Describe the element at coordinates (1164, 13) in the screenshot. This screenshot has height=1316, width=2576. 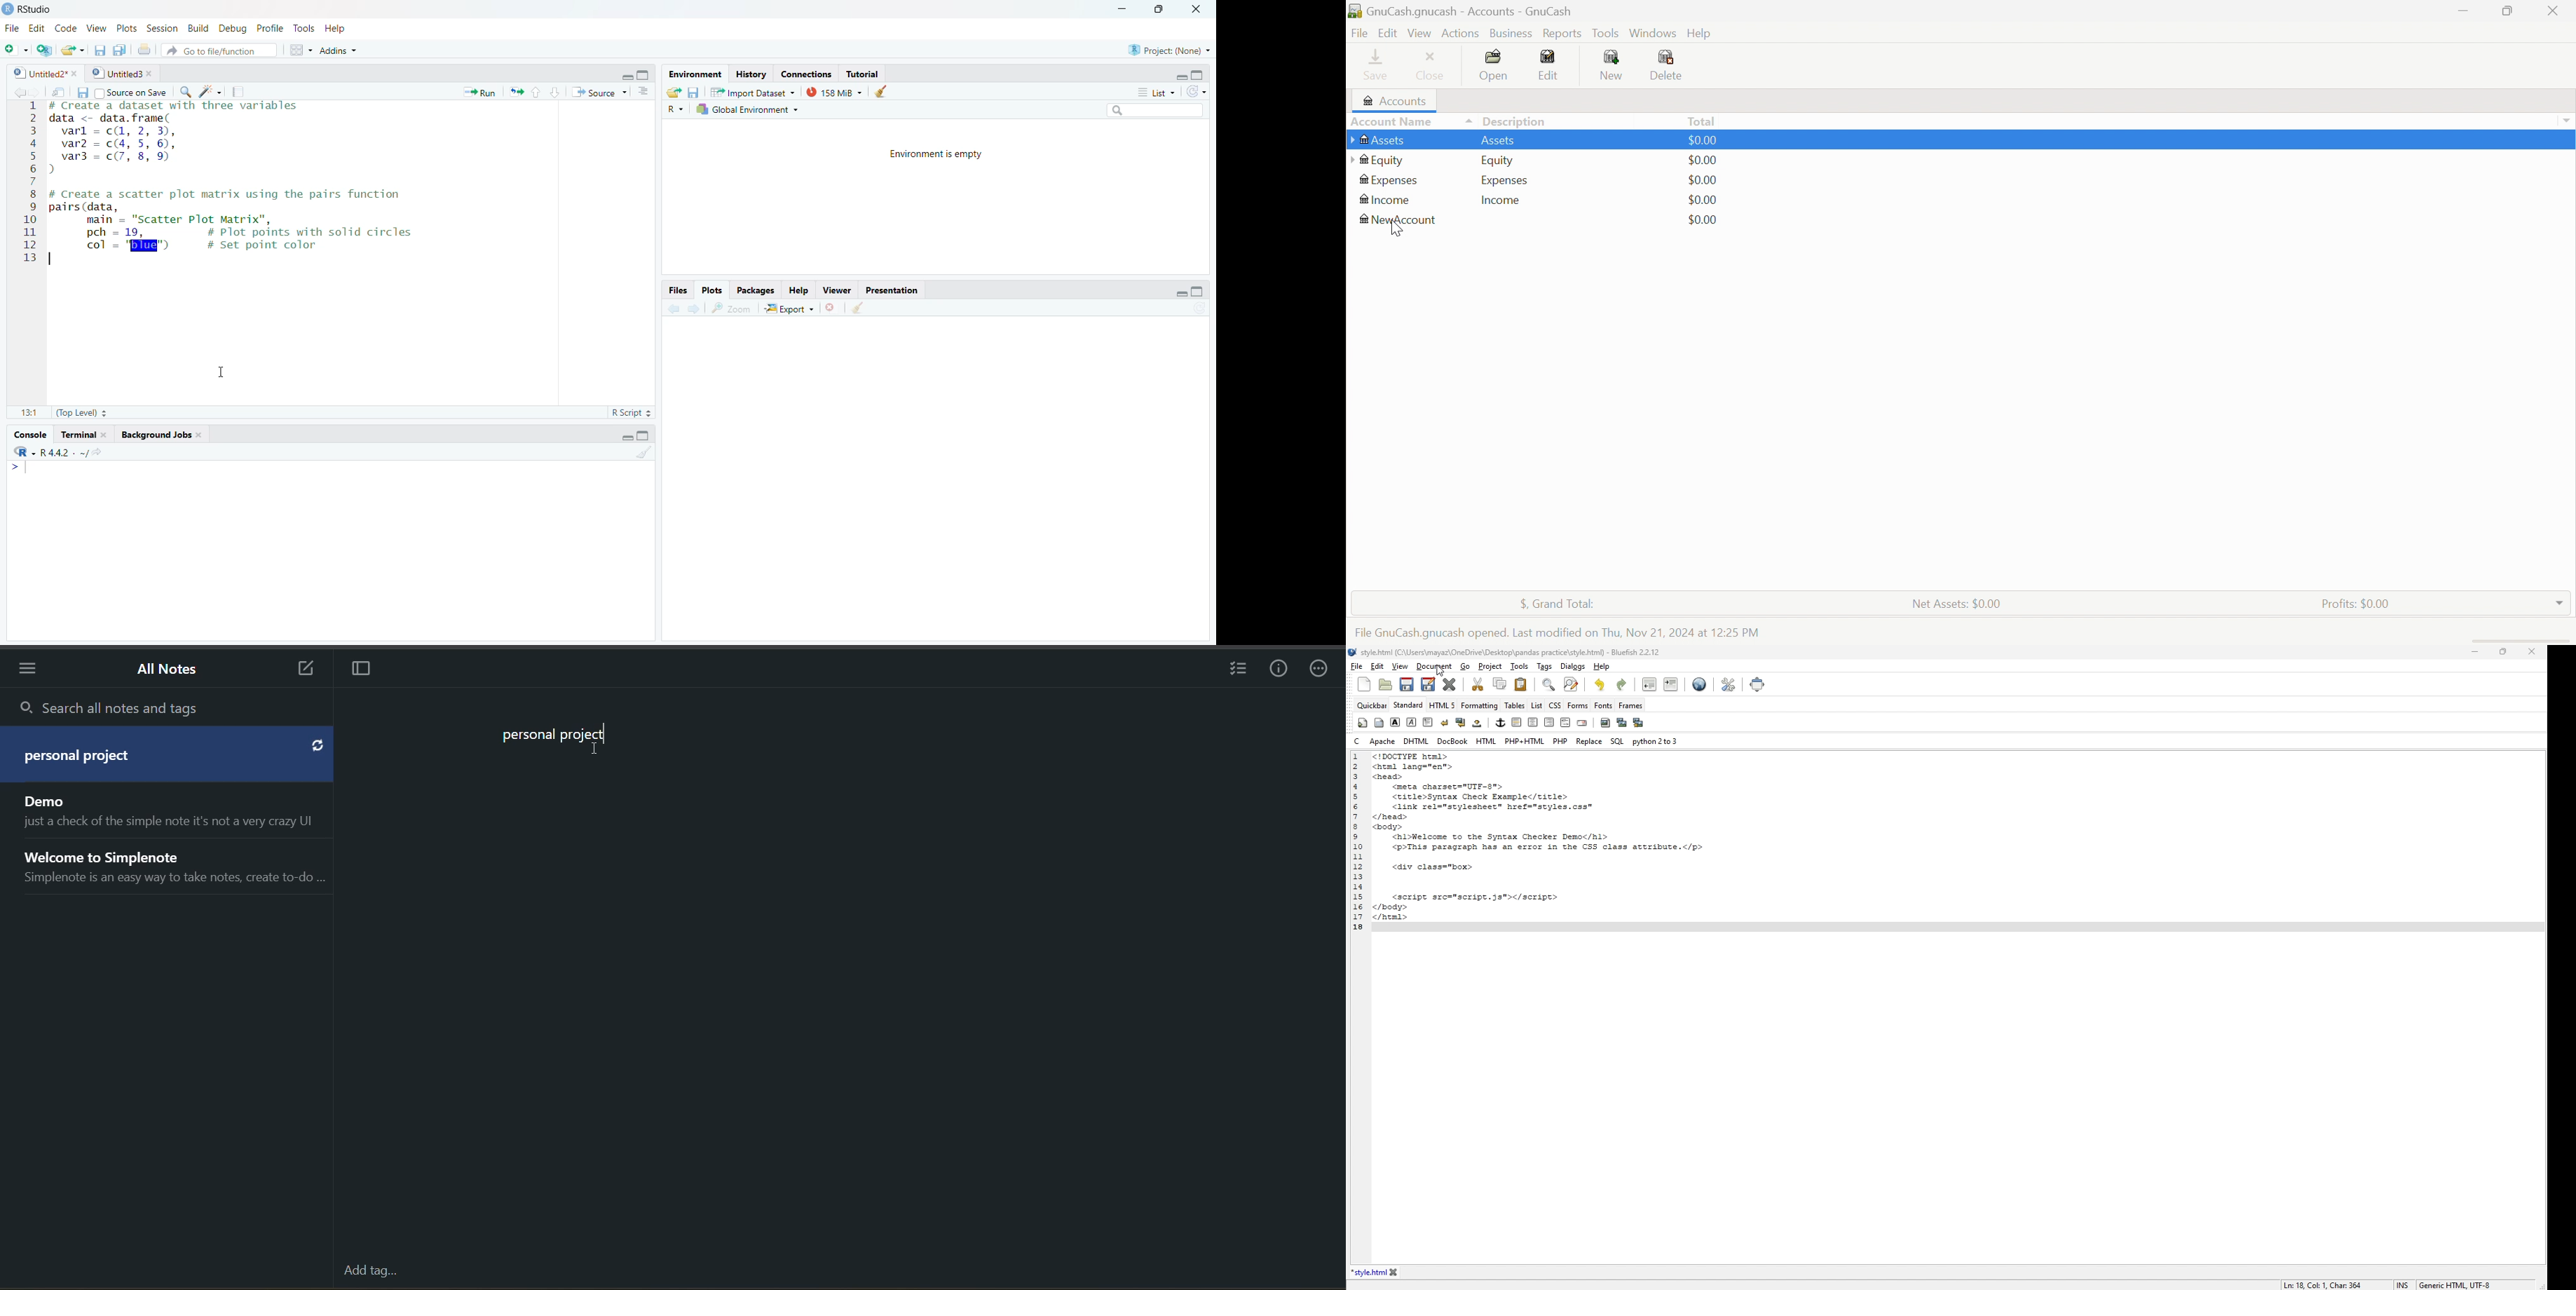
I see `Maximize` at that location.